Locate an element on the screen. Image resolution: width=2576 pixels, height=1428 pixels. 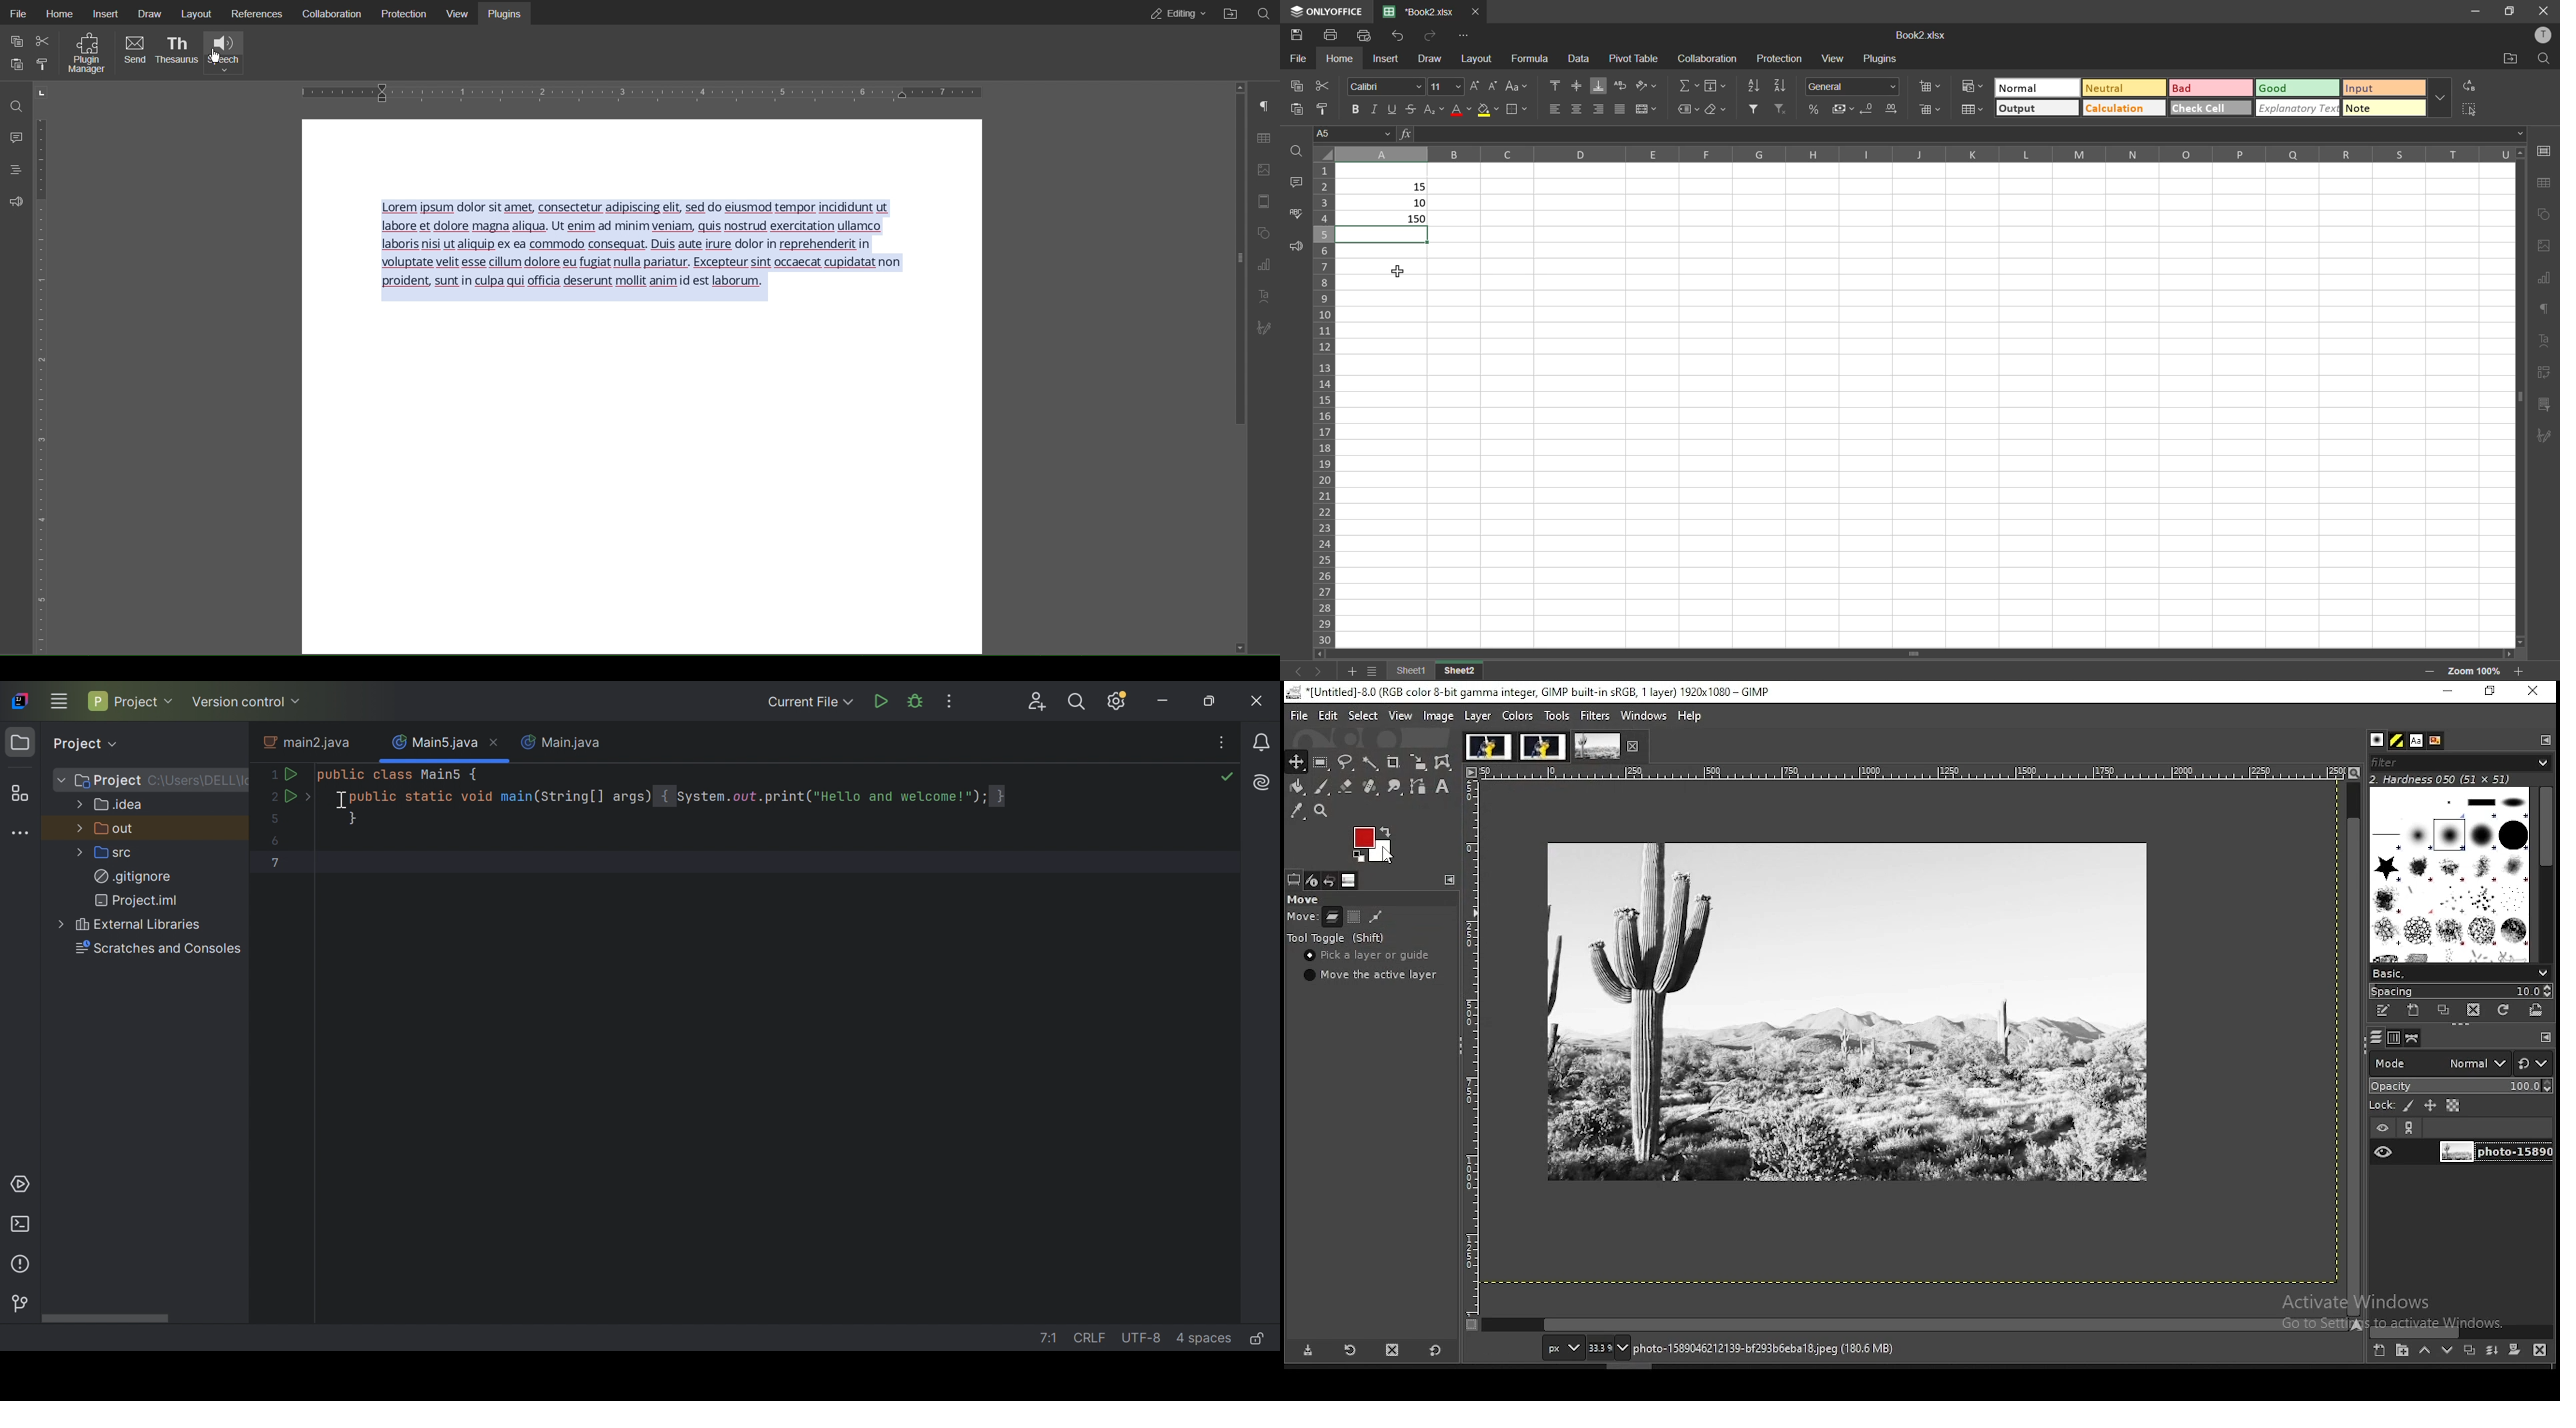
open location is located at coordinates (2508, 57).